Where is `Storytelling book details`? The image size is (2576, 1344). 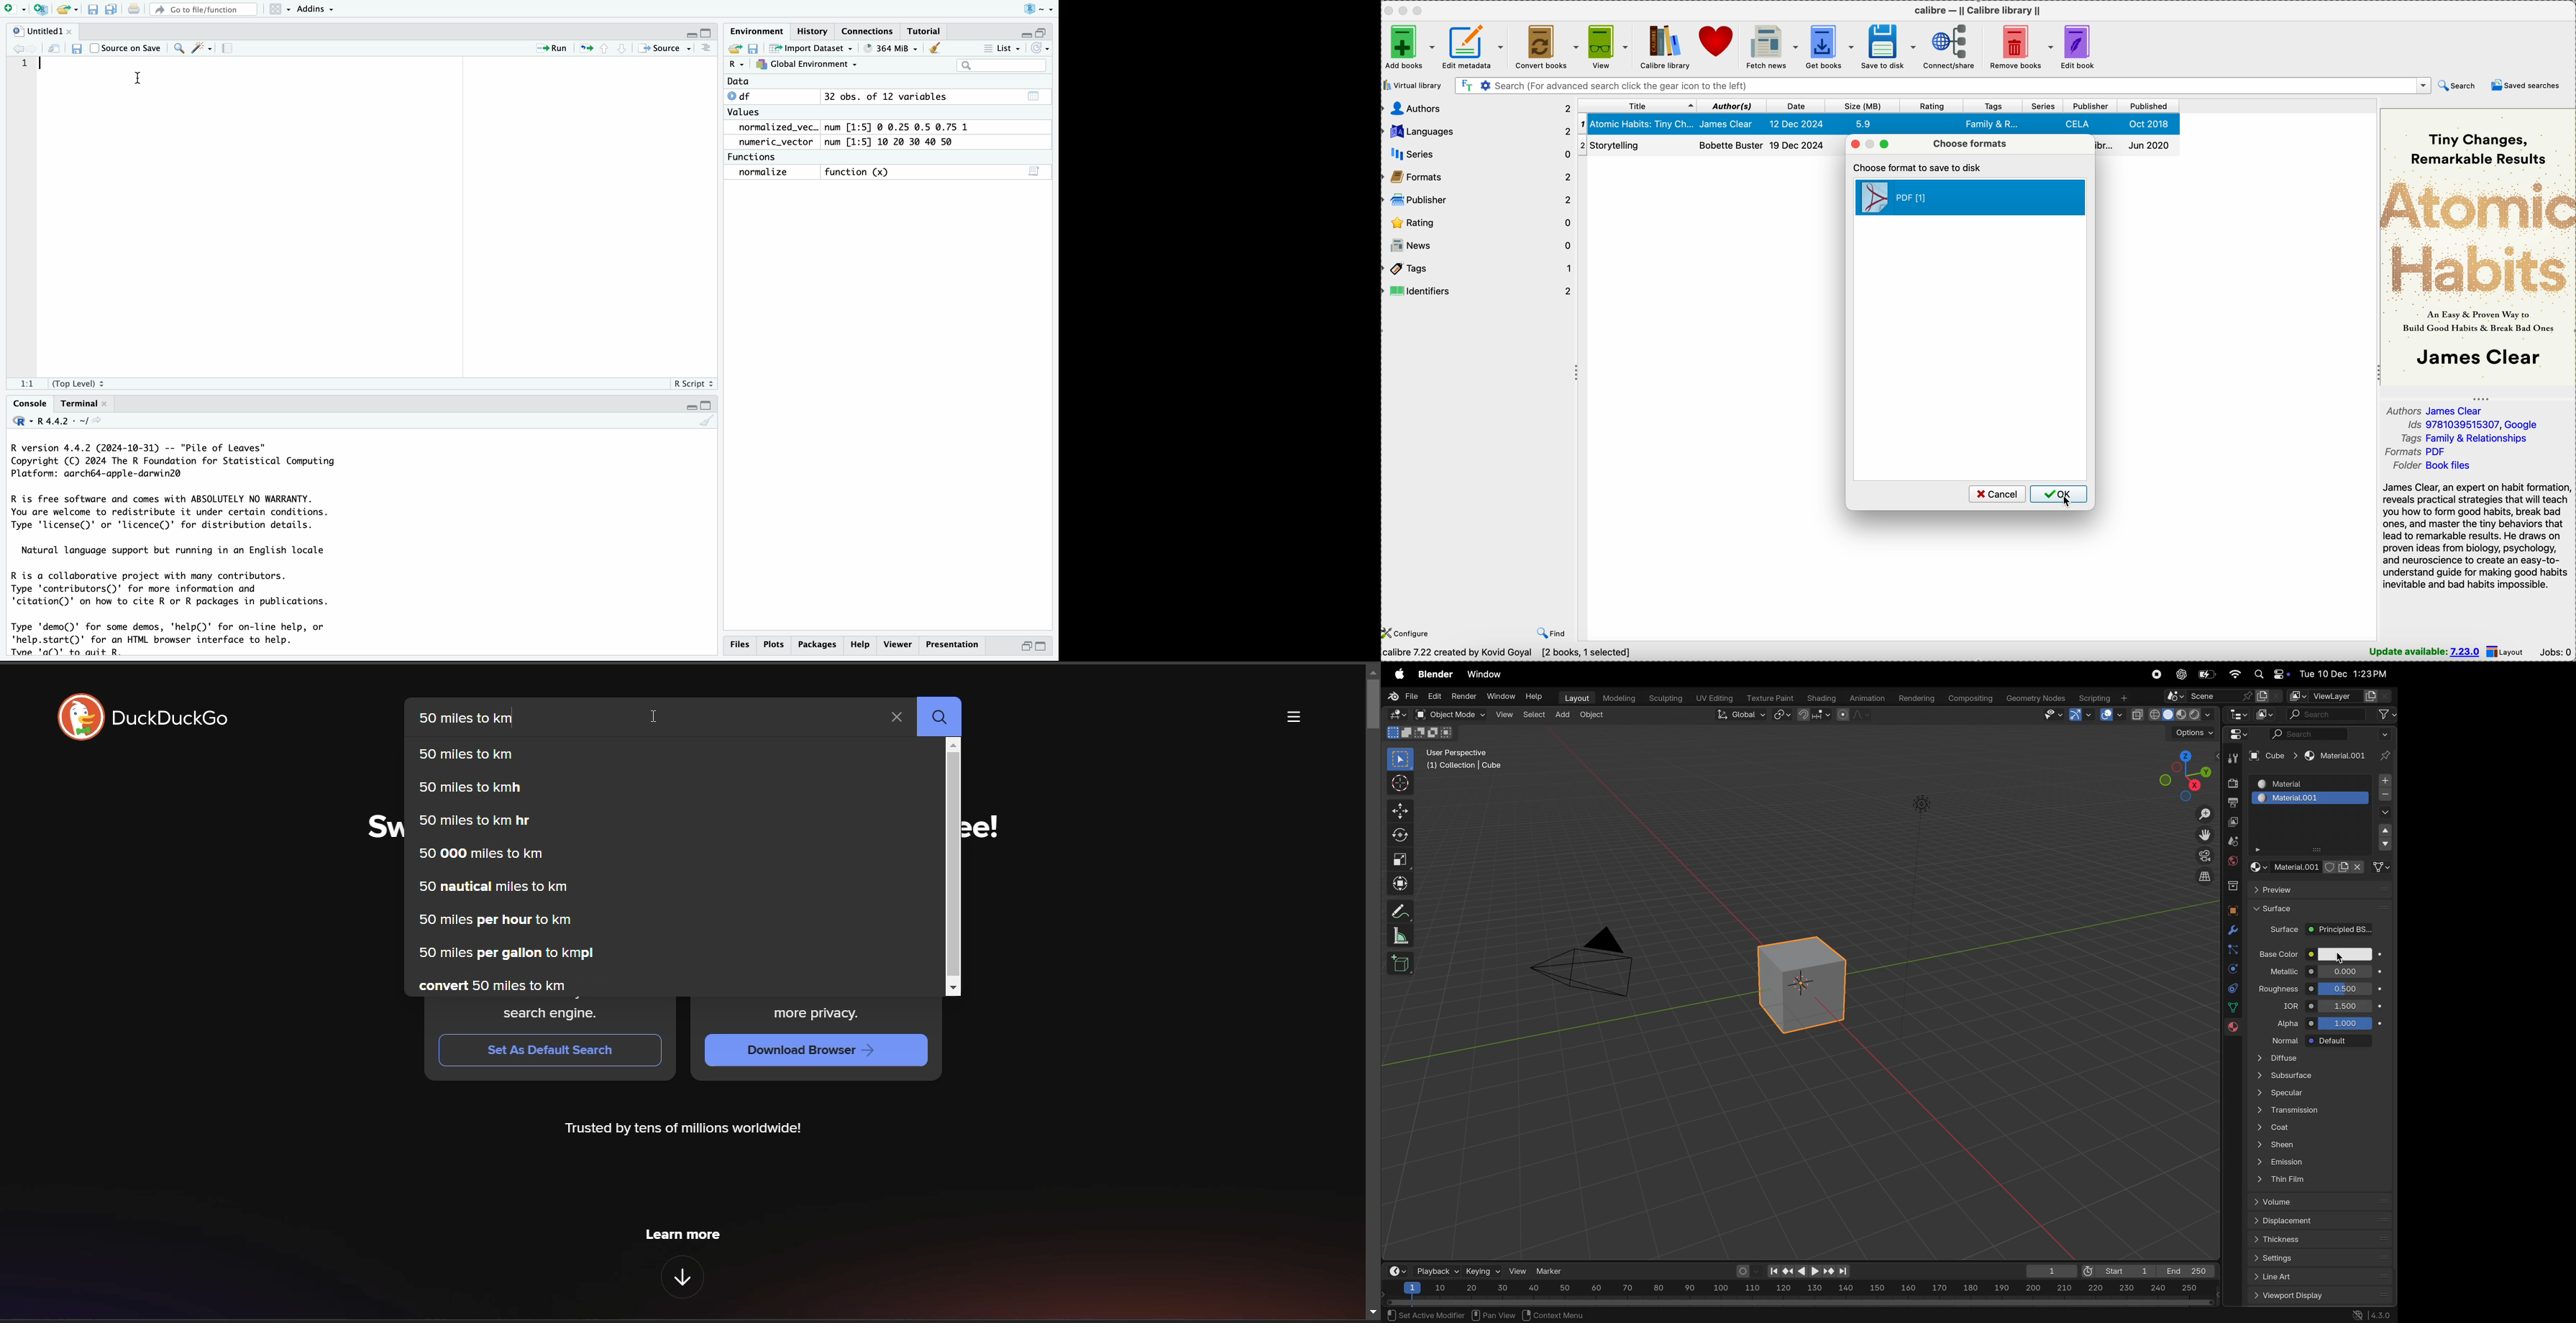
Storytelling book details is located at coordinates (1710, 145).